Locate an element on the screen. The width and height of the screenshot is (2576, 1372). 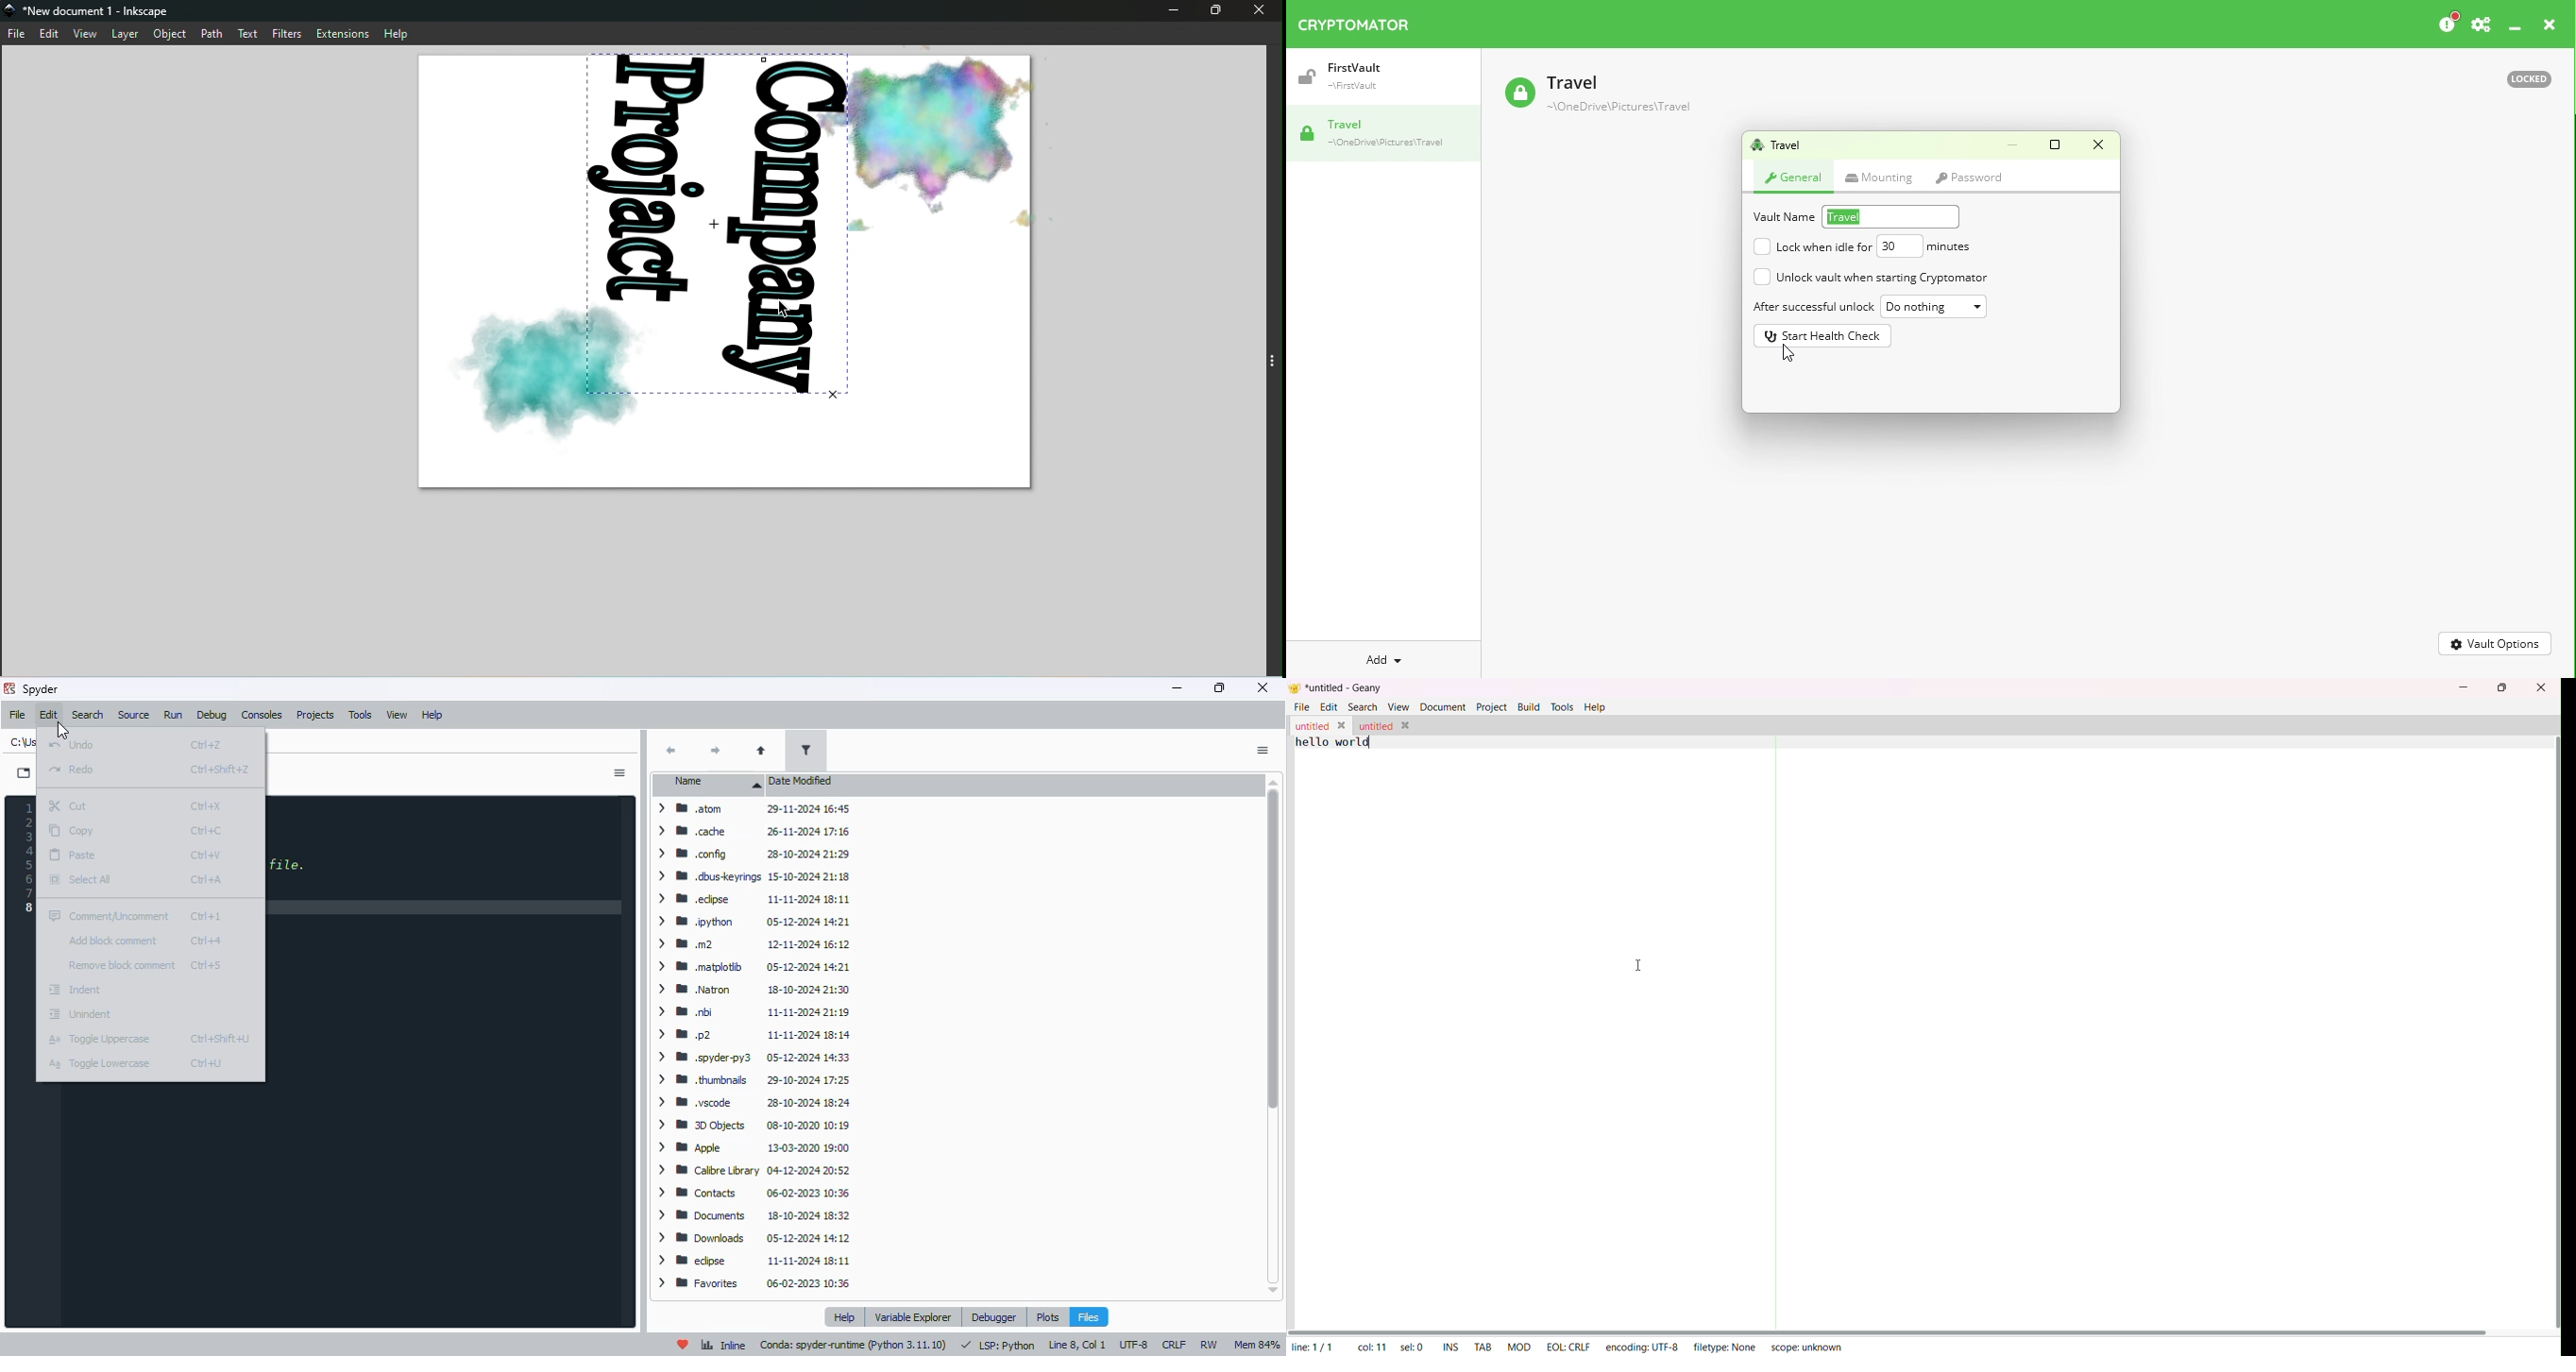
UTF-8 is located at coordinates (1134, 1345).